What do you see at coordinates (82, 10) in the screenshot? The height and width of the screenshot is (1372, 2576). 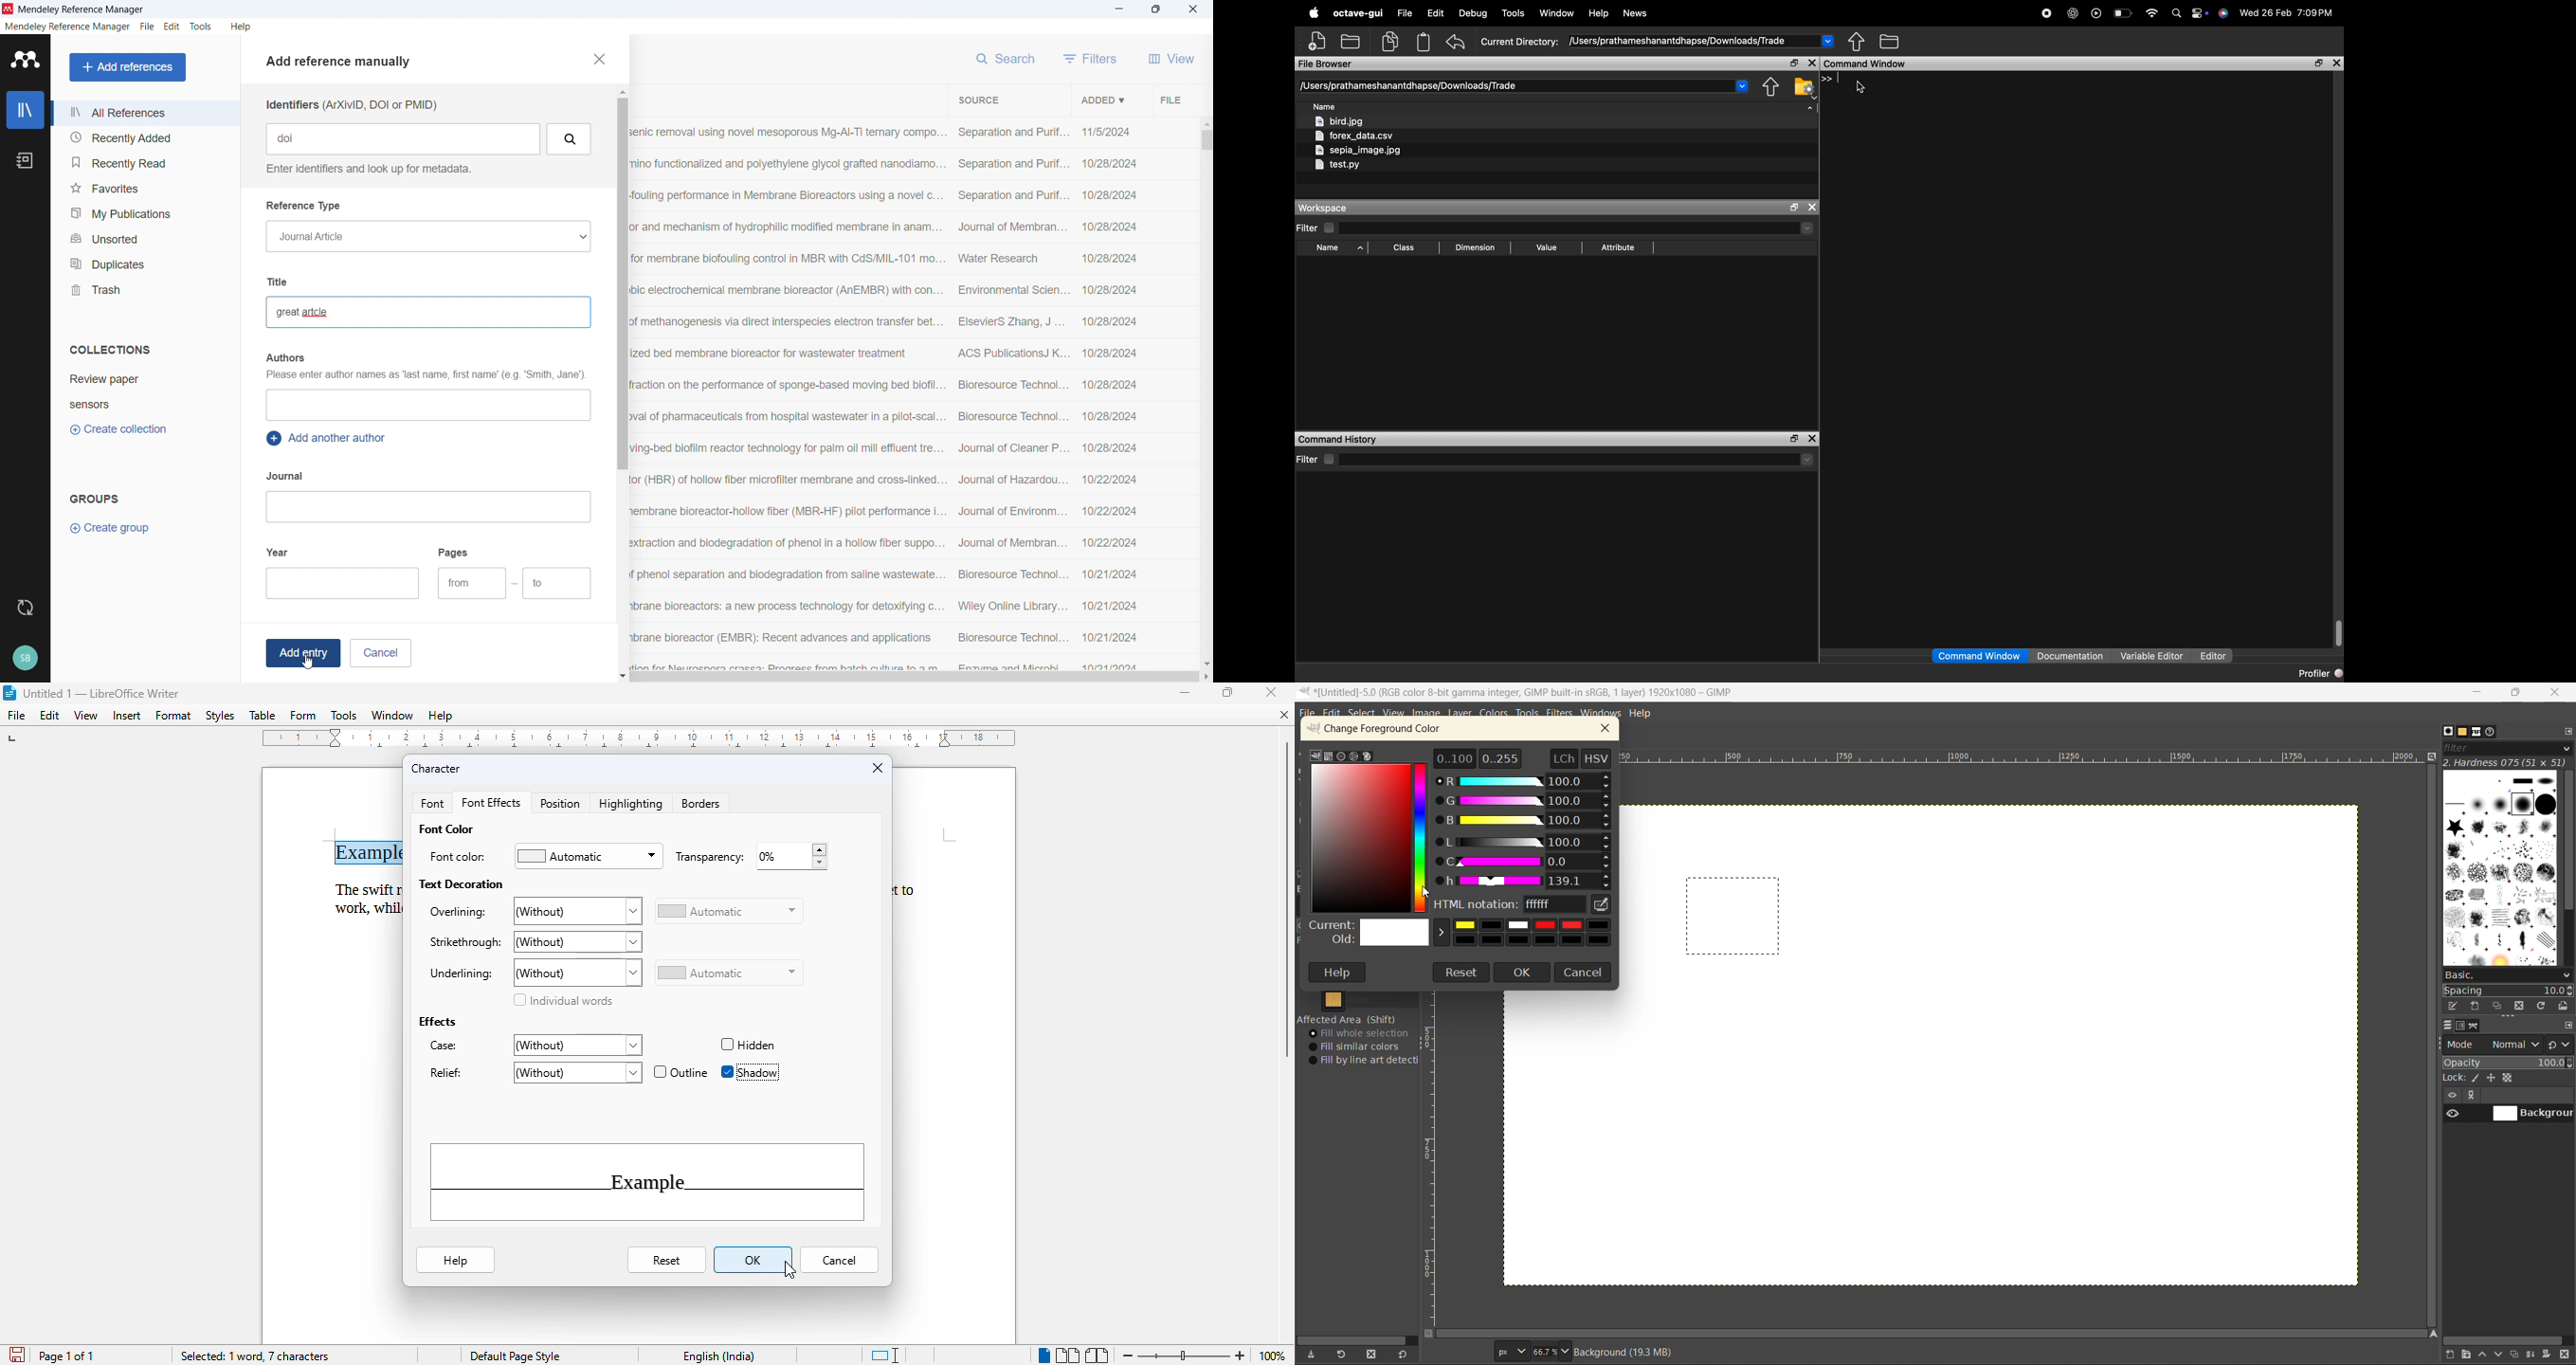 I see `title` at bounding box center [82, 10].